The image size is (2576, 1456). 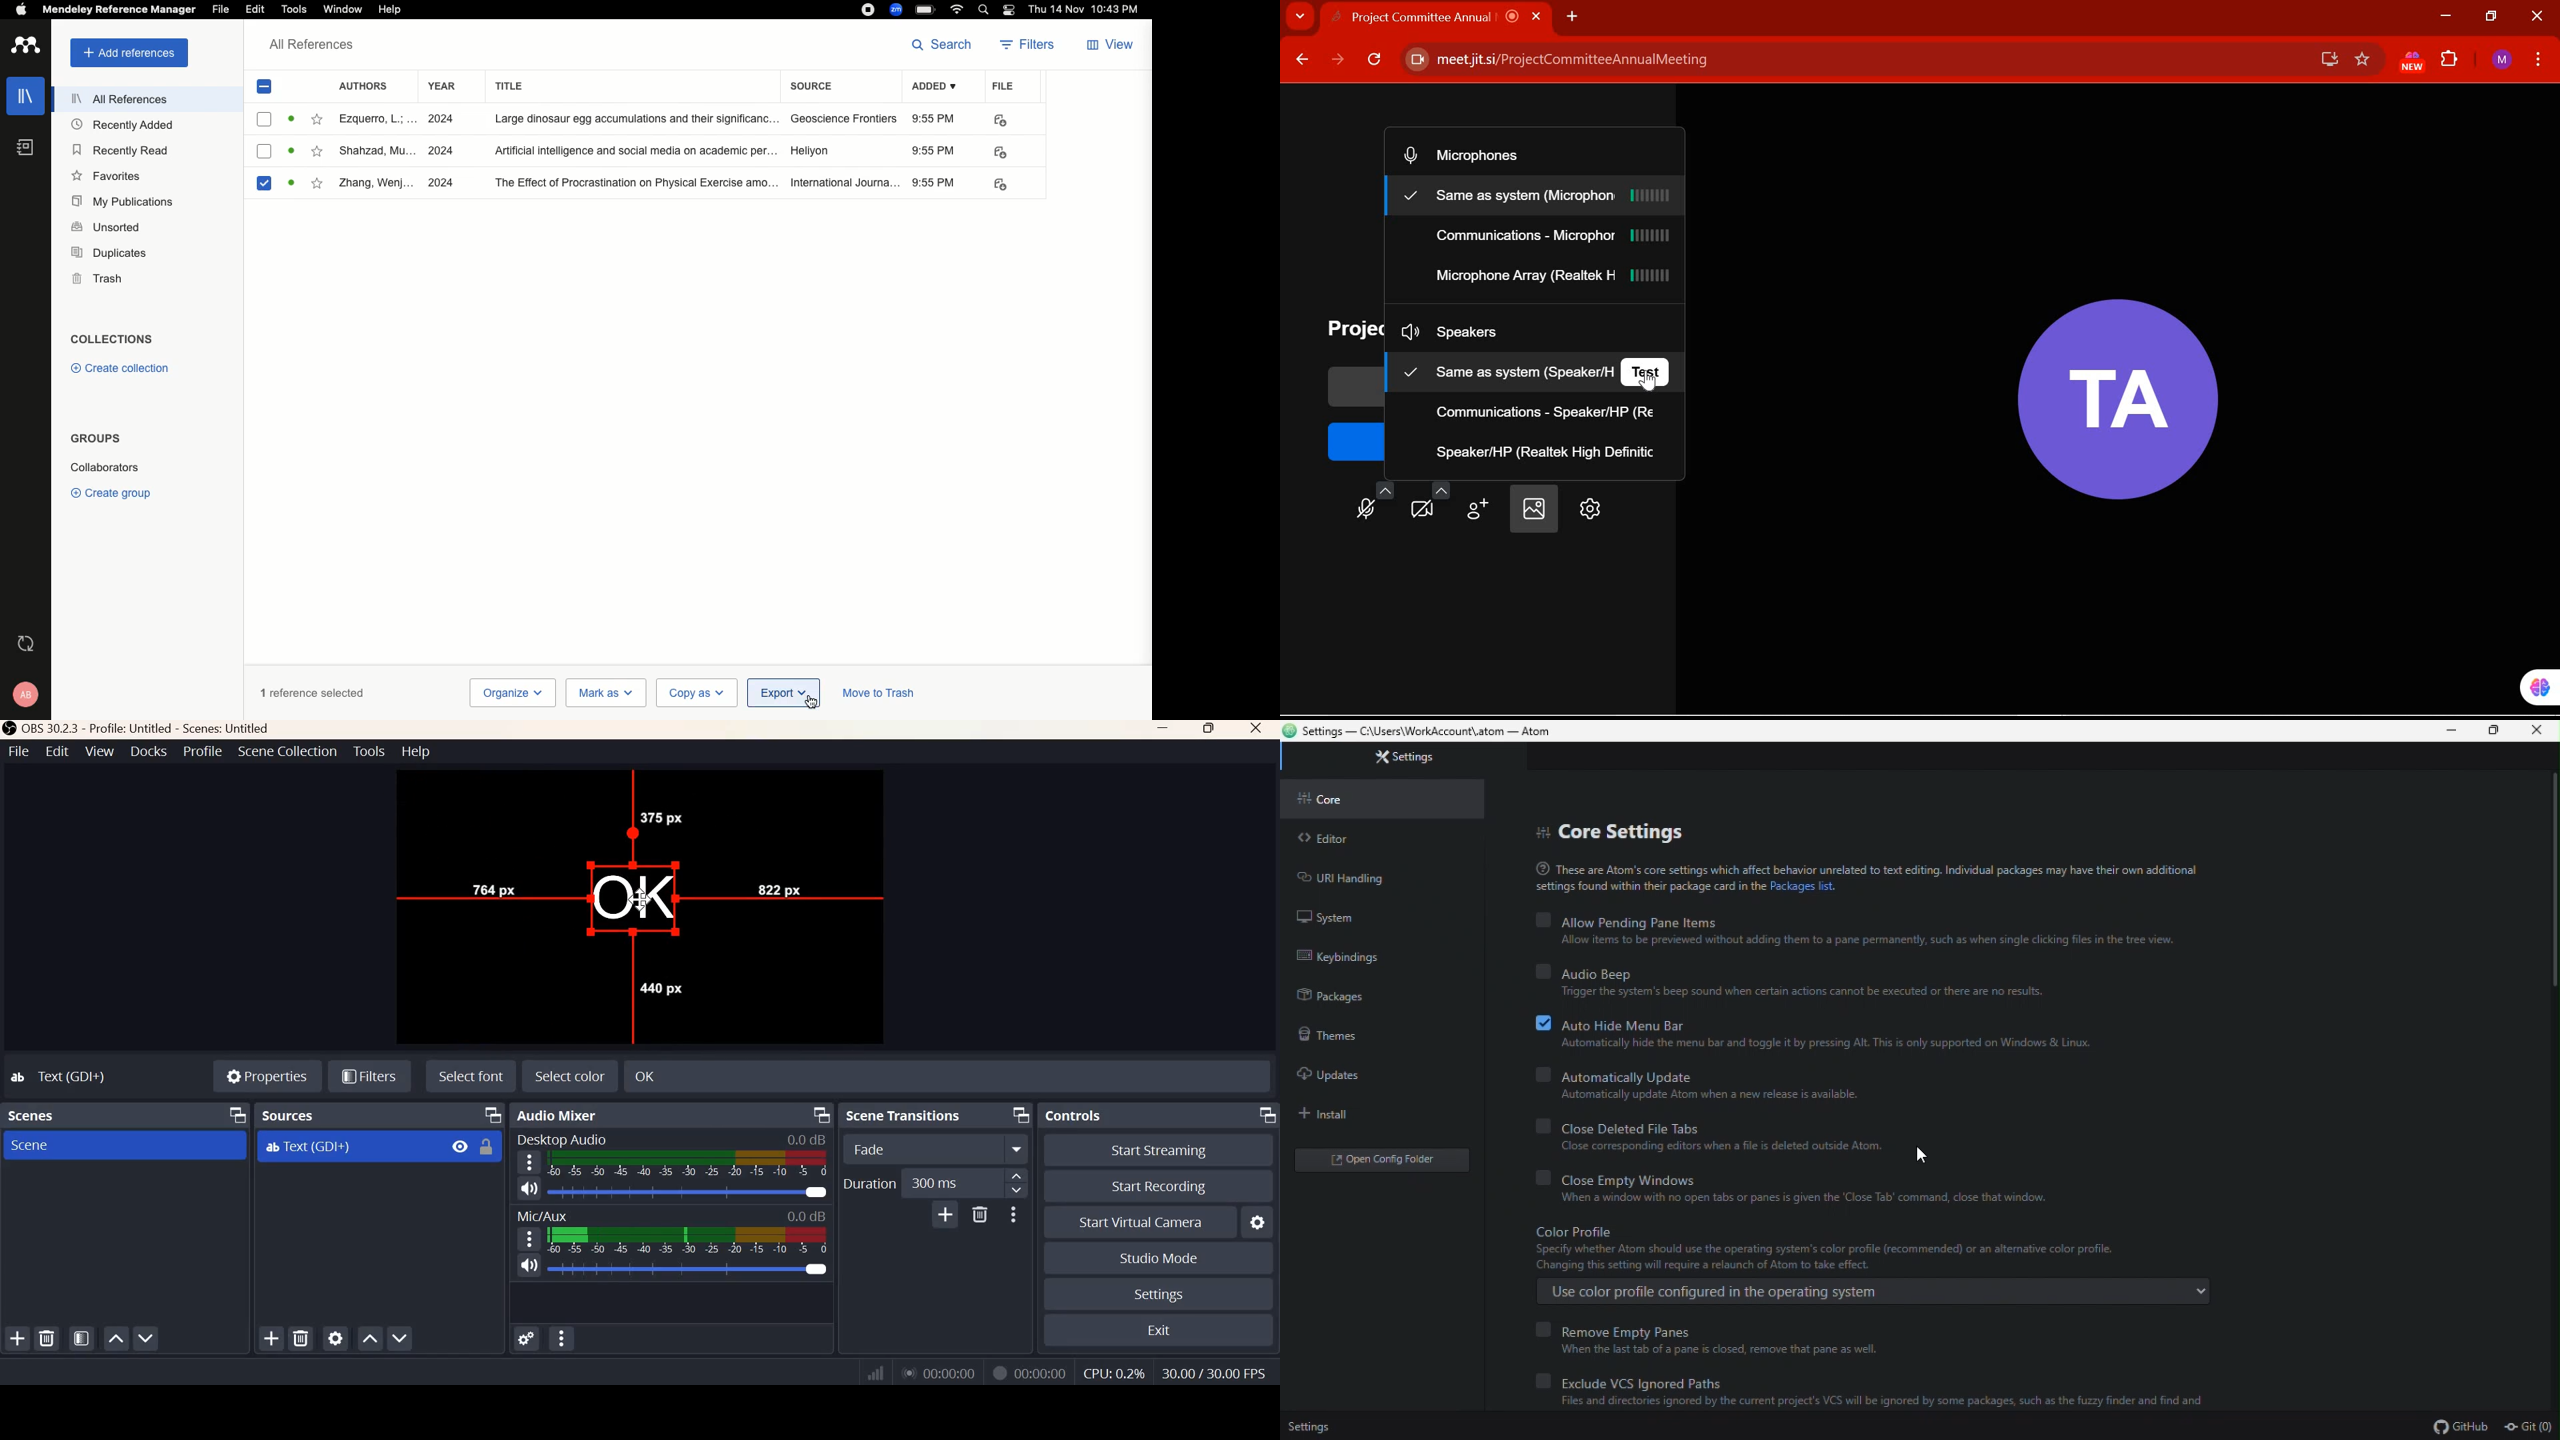 I want to click on My publications, so click(x=126, y=202).